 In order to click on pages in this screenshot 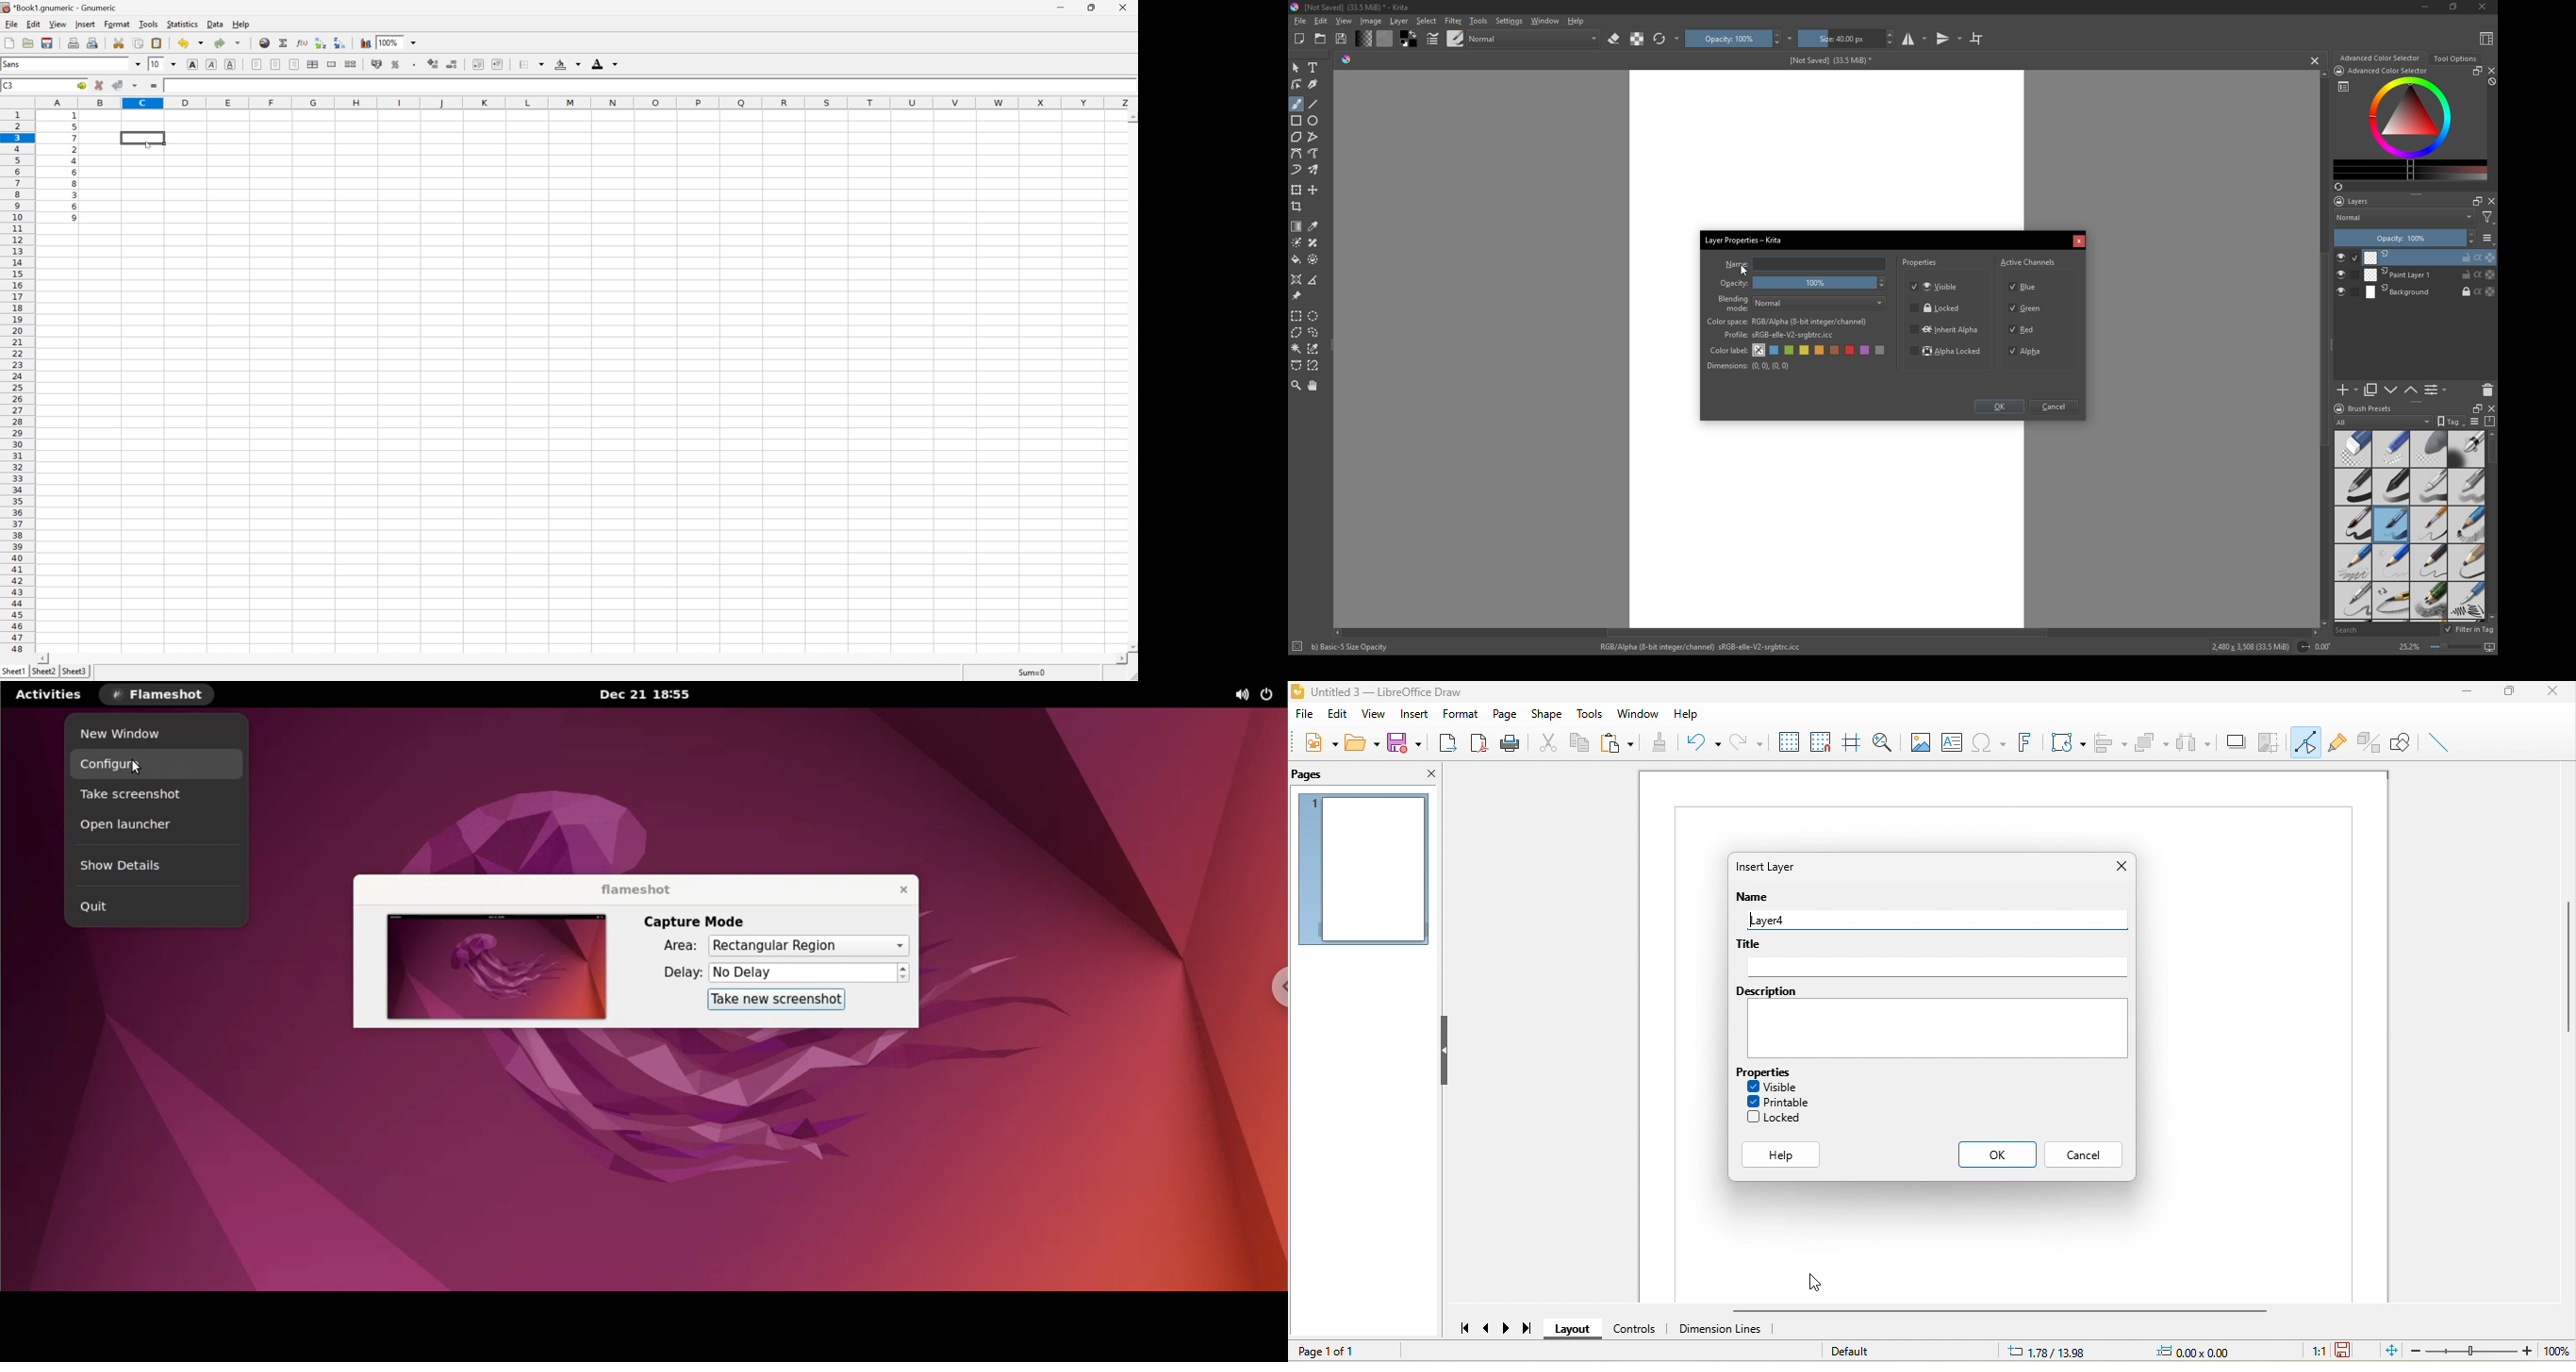, I will do `click(1319, 776)`.